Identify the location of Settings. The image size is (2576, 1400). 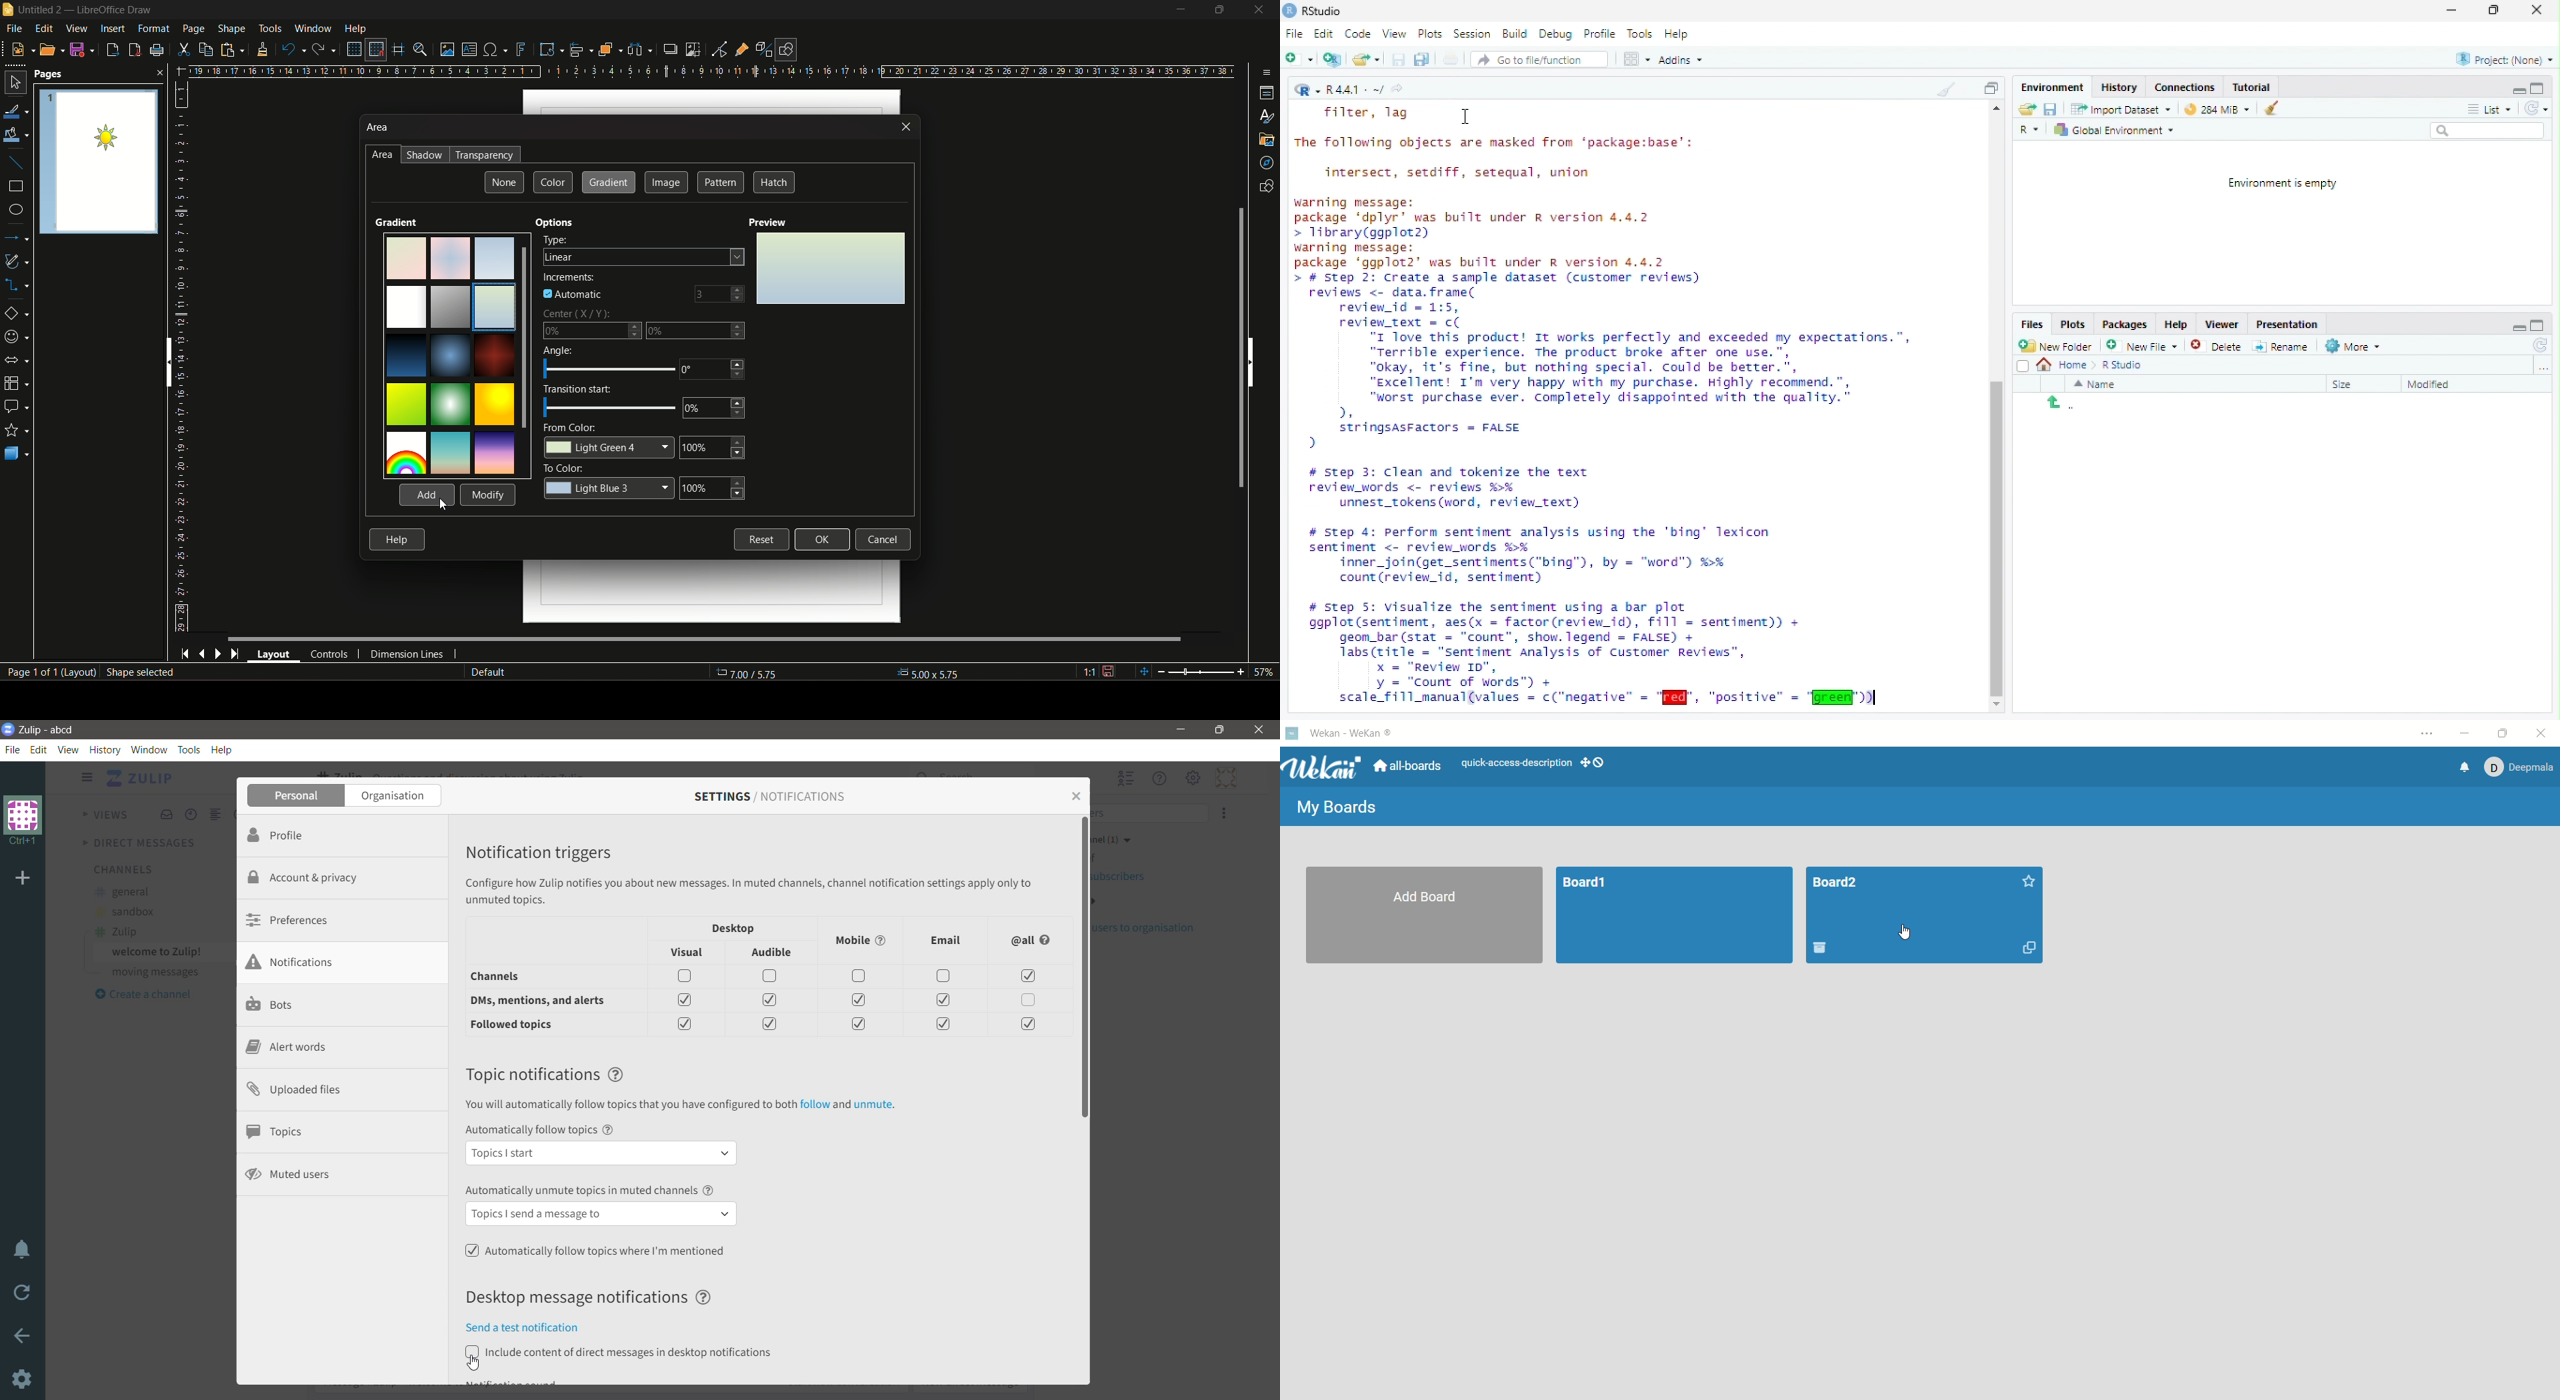
(23, 1380).